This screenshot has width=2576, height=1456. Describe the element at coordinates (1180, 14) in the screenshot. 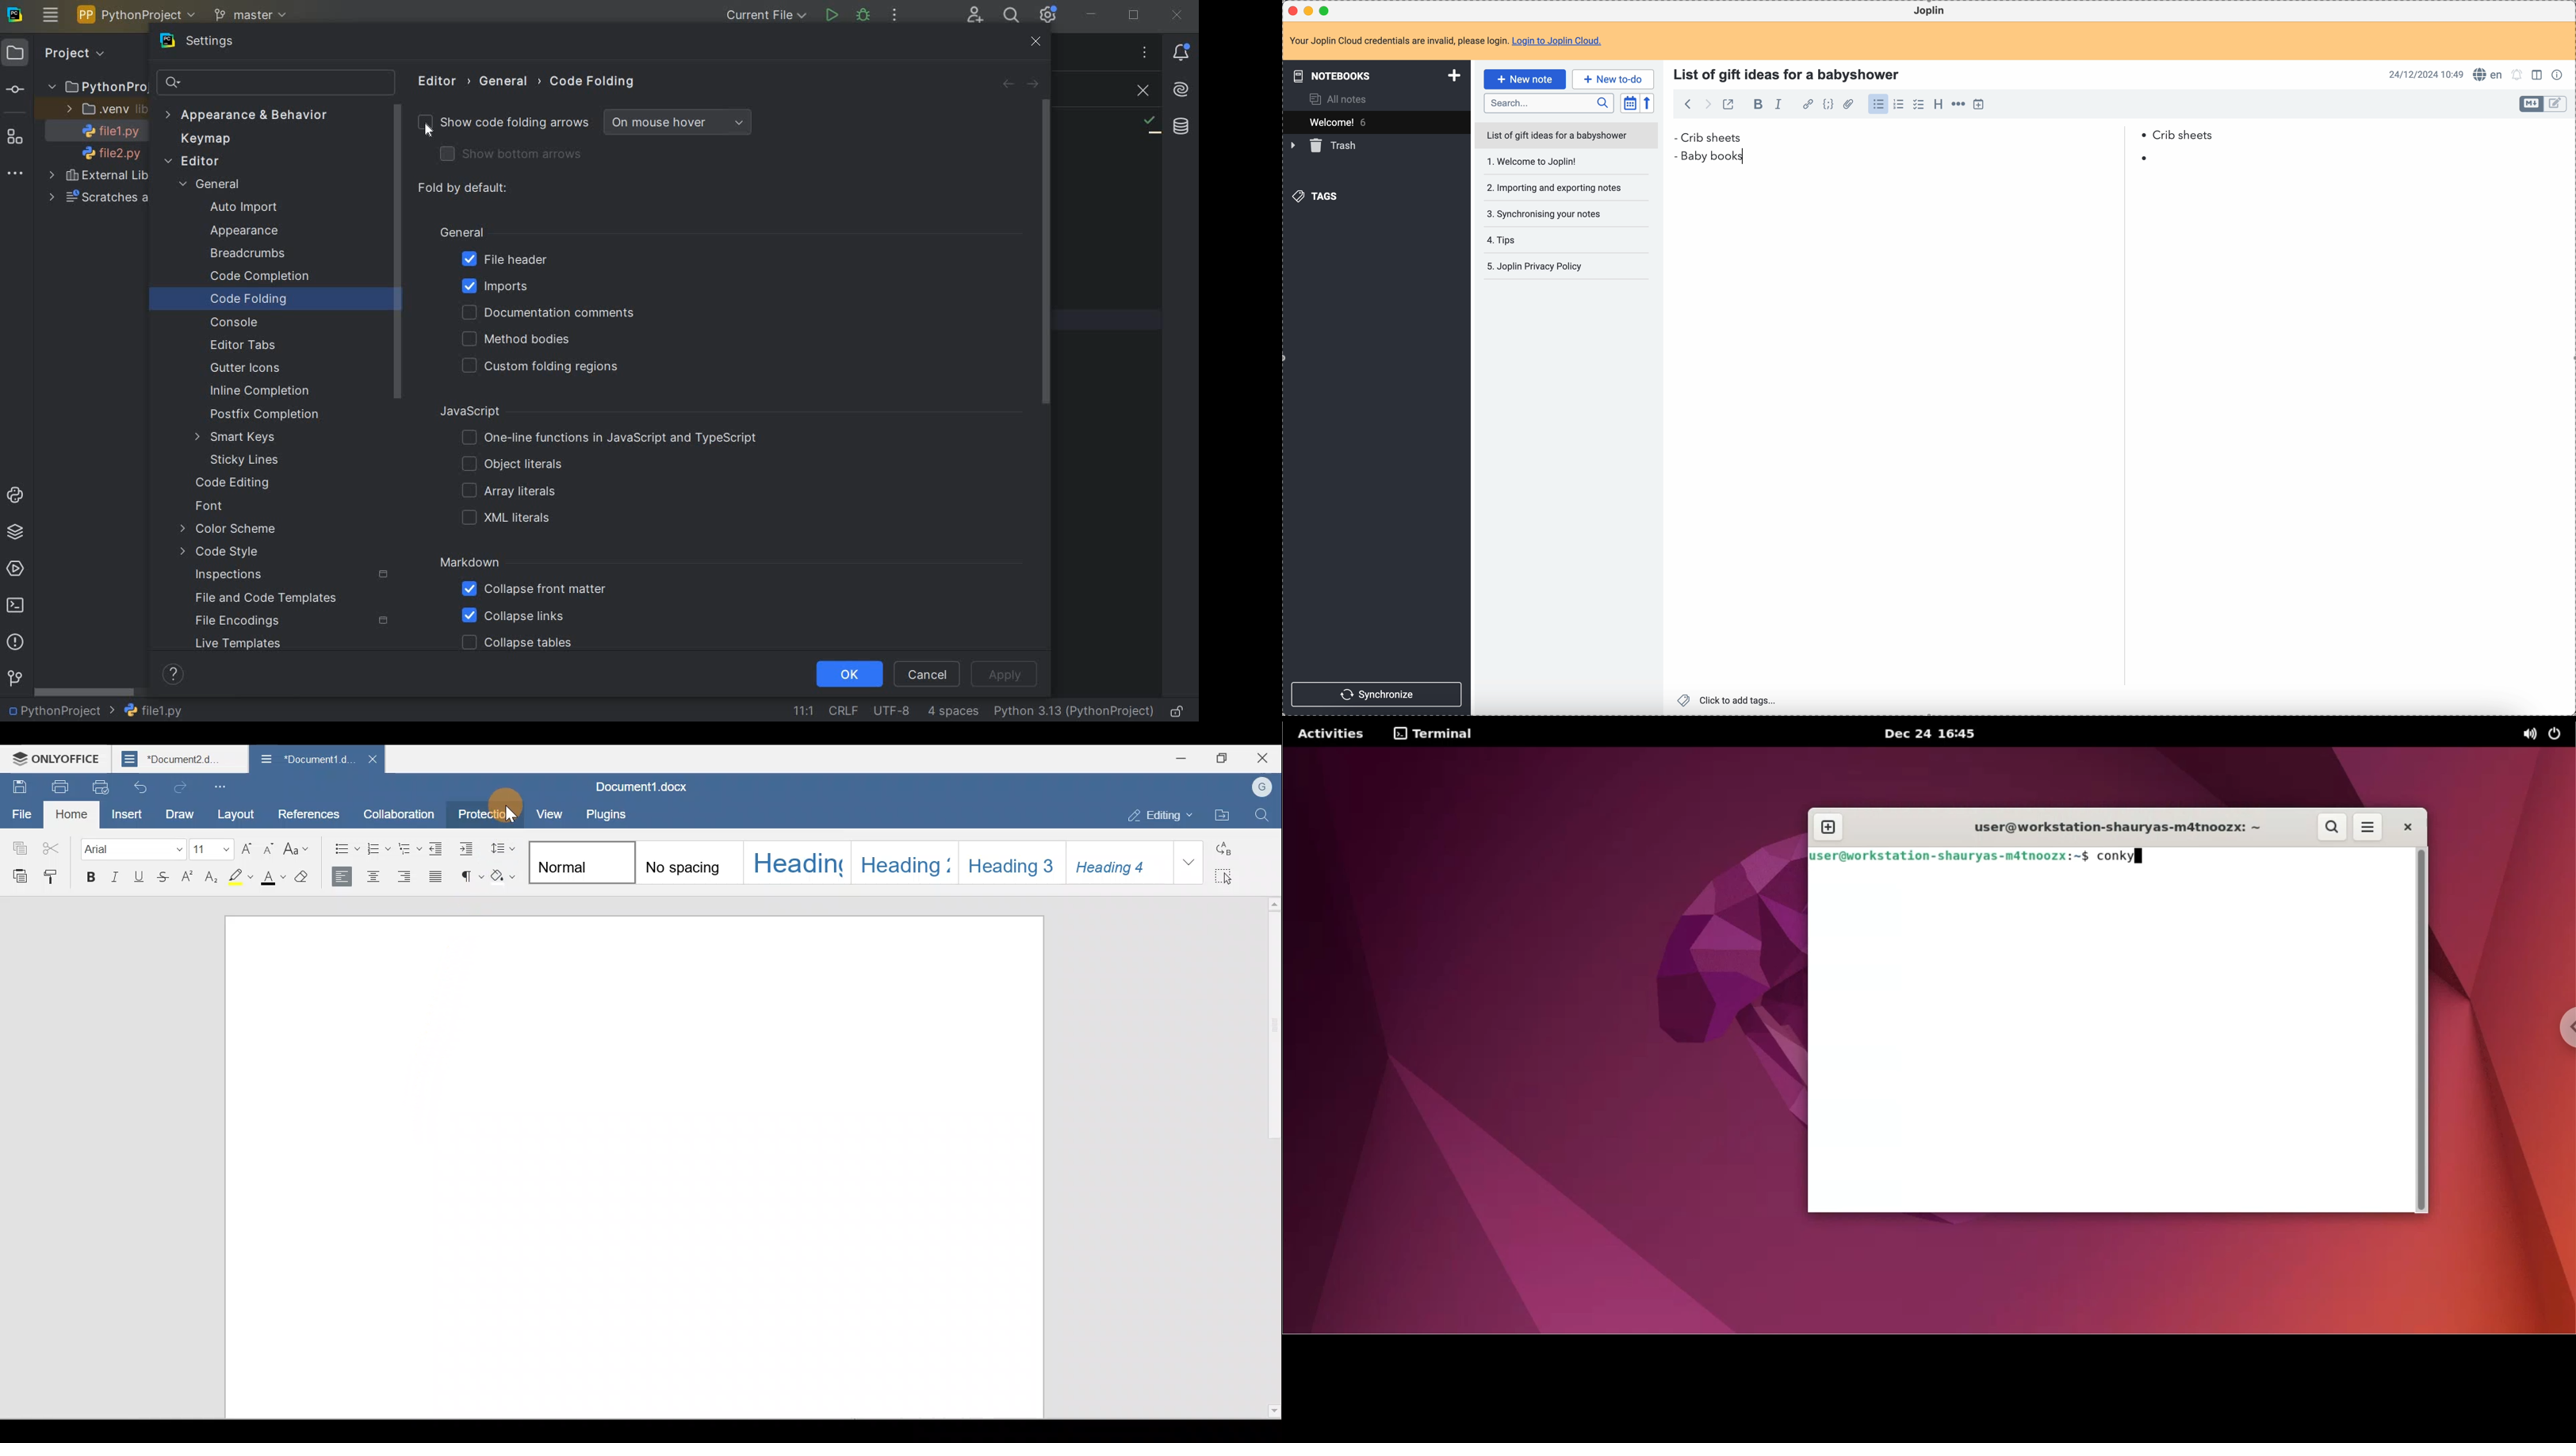

I see `CLOSE` at that location.